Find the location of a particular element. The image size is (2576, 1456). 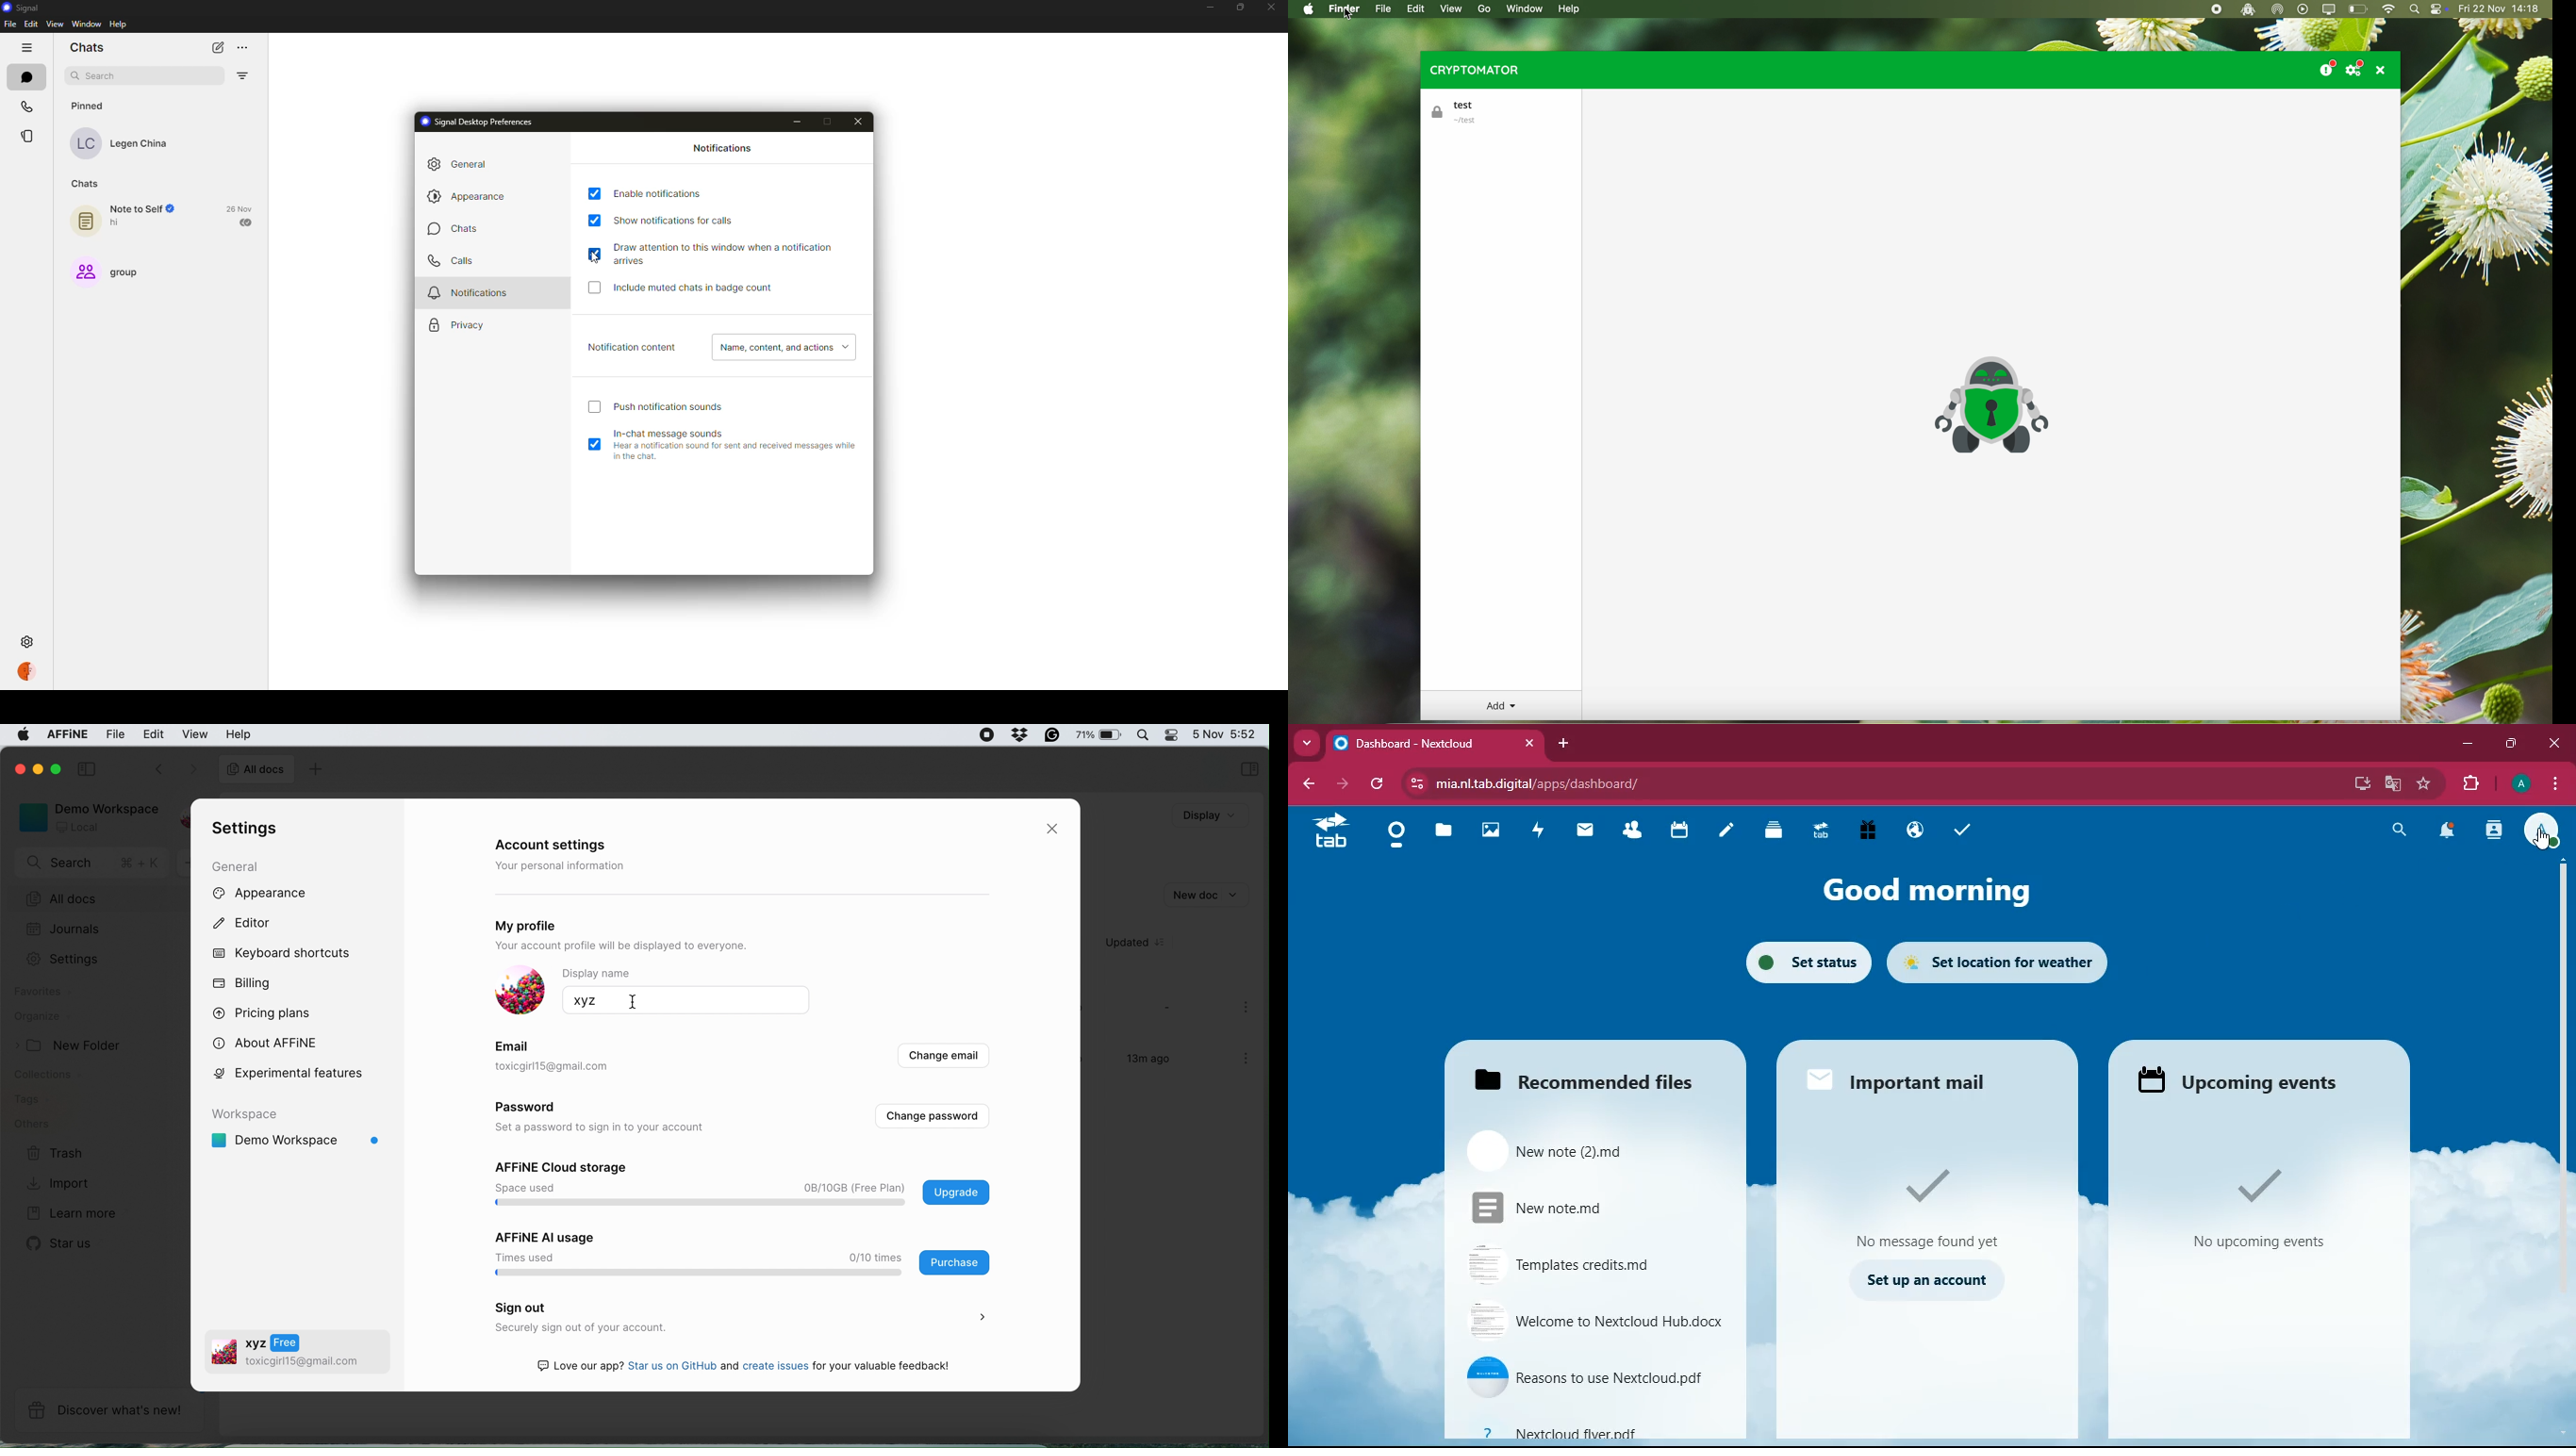

battery is located at coordinates (2359, 10).